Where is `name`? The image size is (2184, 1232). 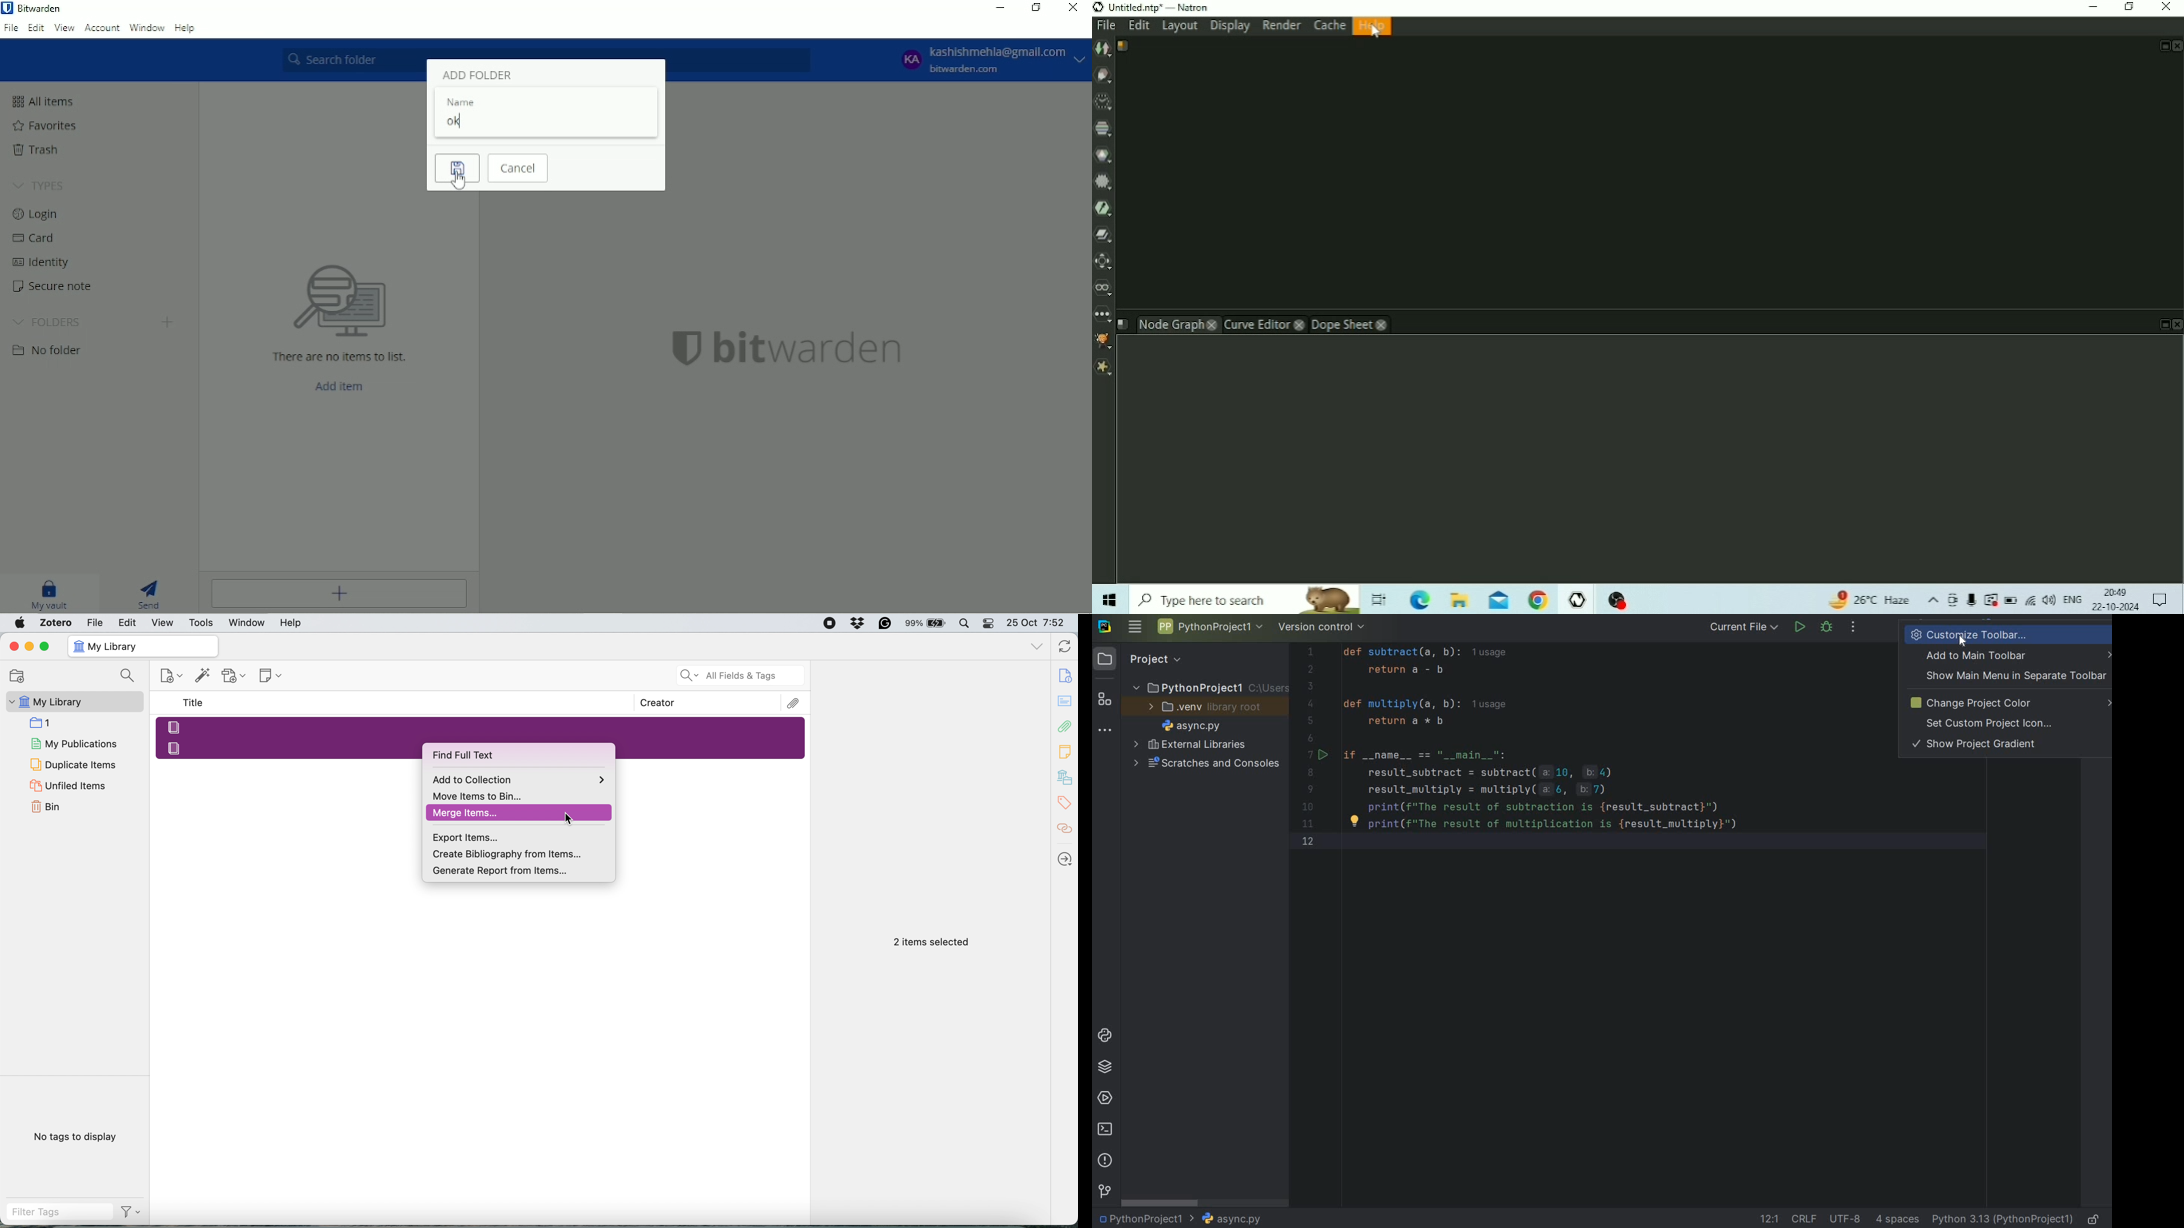 name is located at coordinates (461, 102).